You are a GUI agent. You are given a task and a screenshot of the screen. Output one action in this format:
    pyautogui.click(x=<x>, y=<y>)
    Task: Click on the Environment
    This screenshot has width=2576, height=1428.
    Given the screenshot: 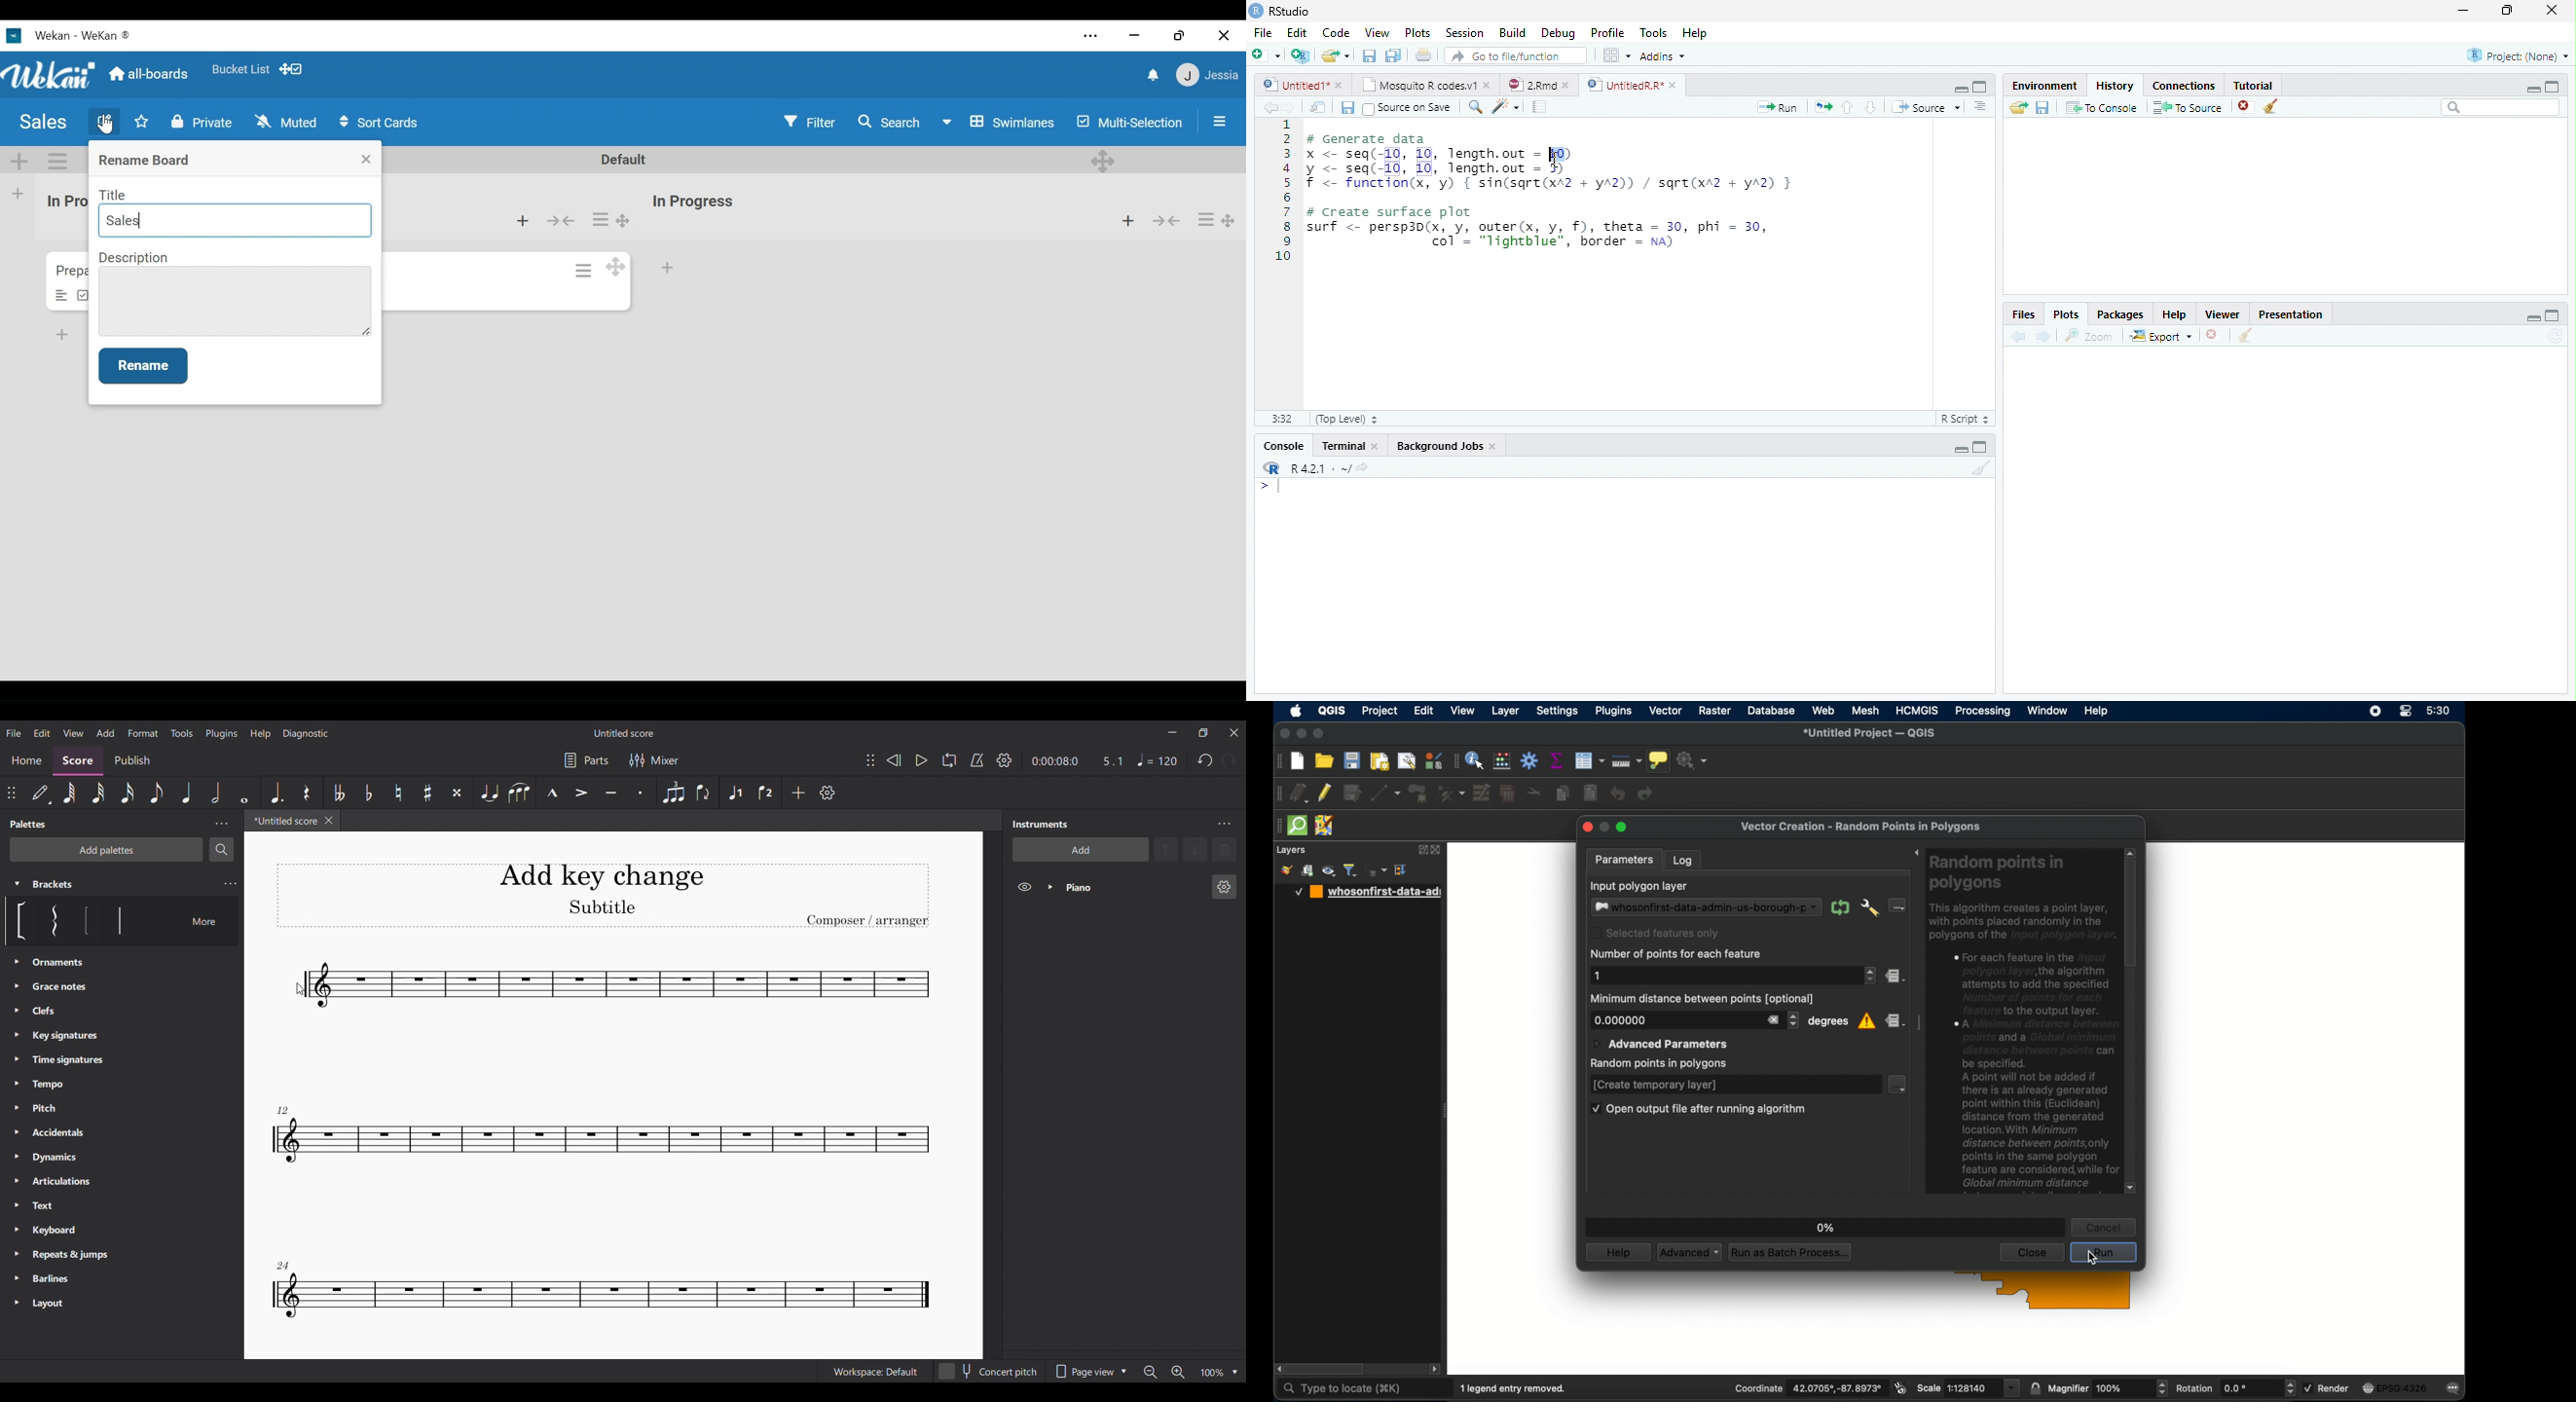 What is the action you would take?
    pyautogui.click(x=2044, y=86)
    